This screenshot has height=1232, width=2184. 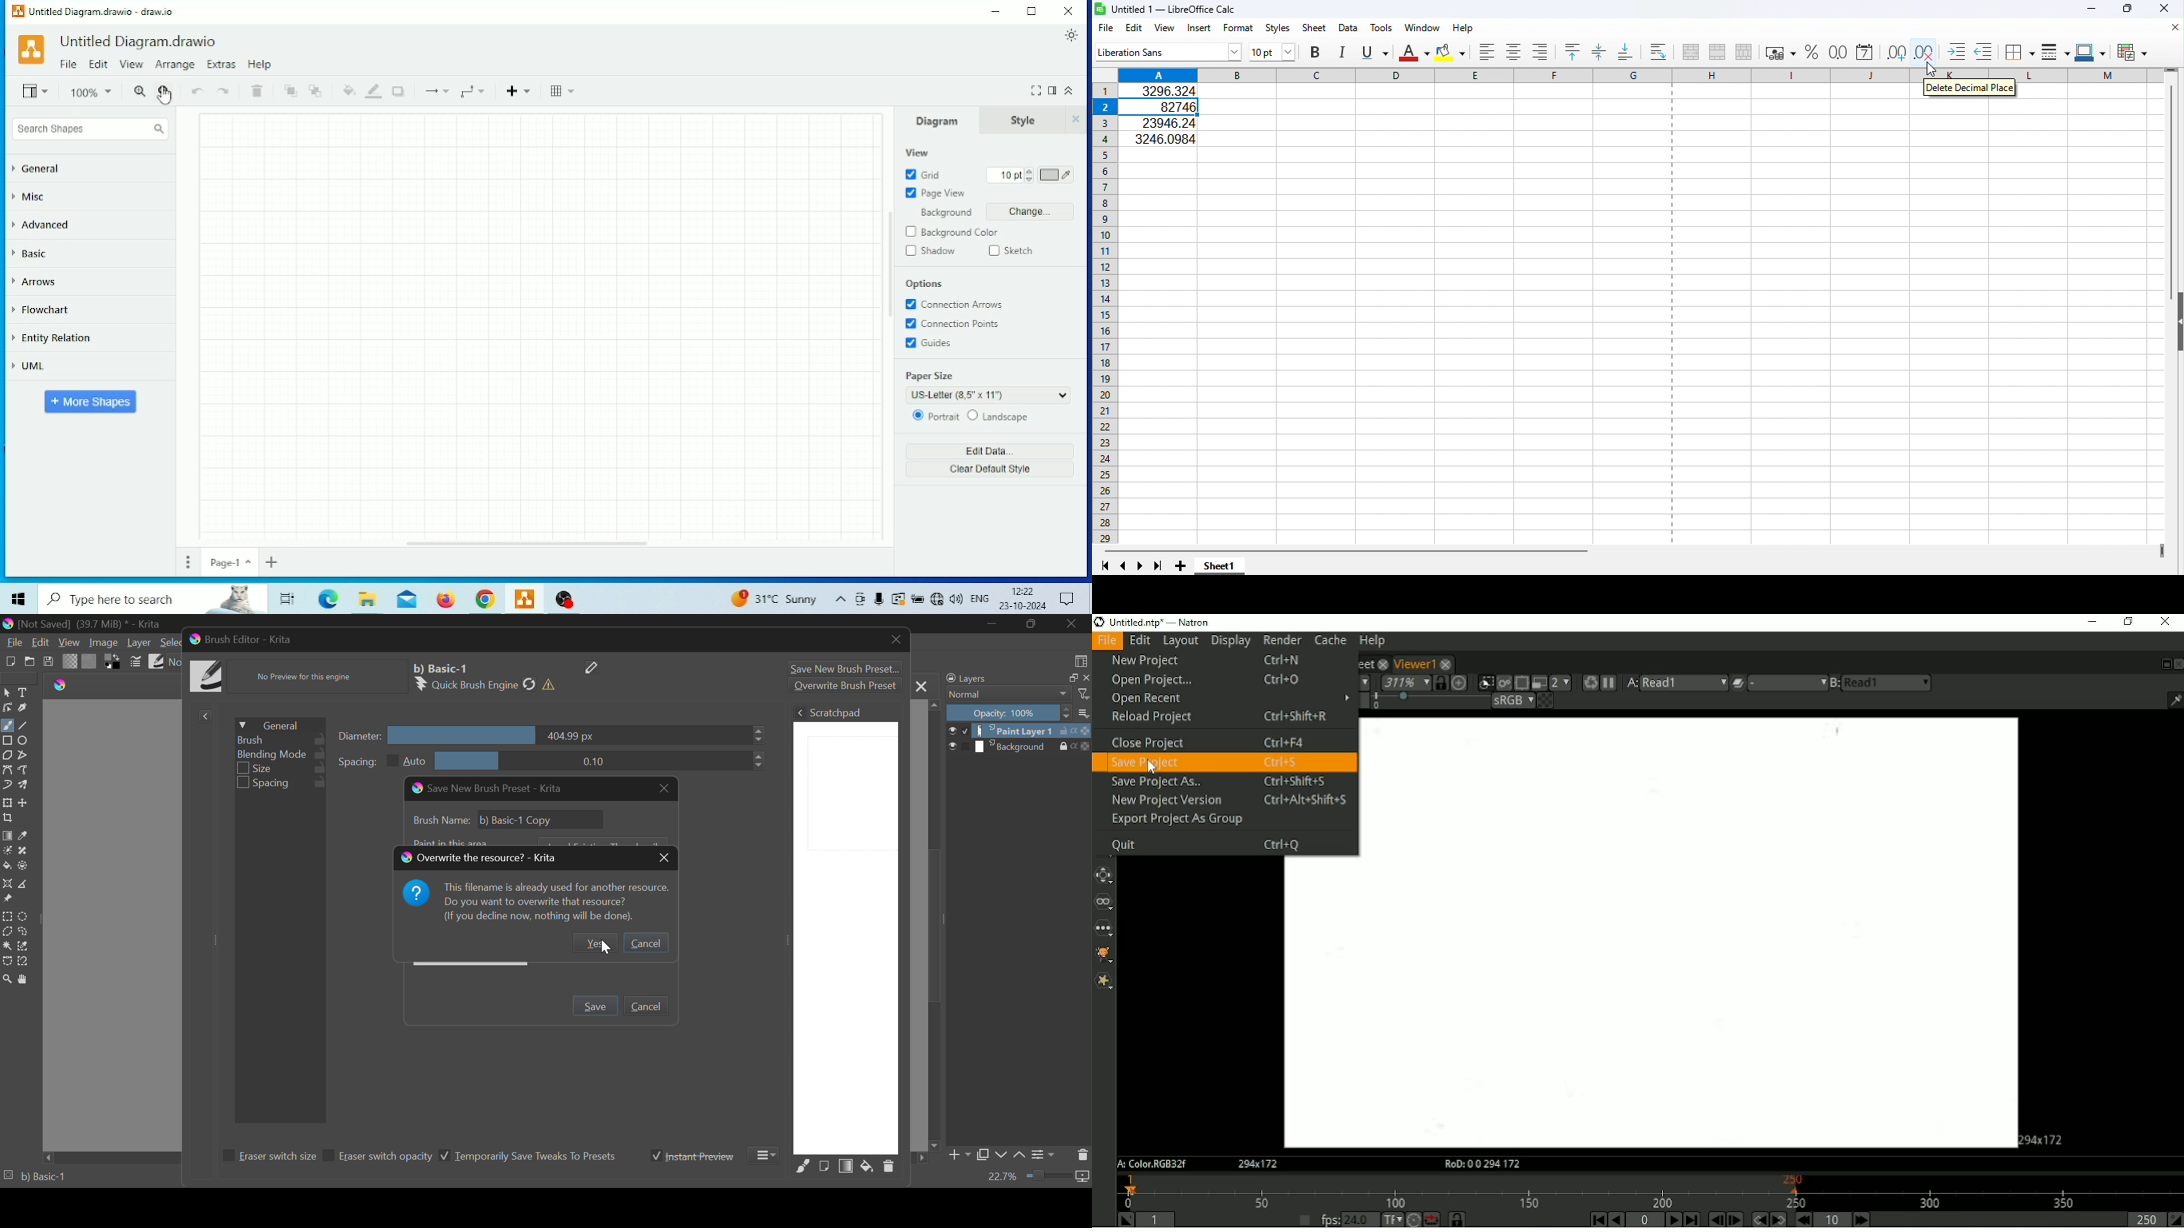 What do you see at coordinates (1160, 622) in the screenshot?
I see `title` at bounding box center [1160, 622].